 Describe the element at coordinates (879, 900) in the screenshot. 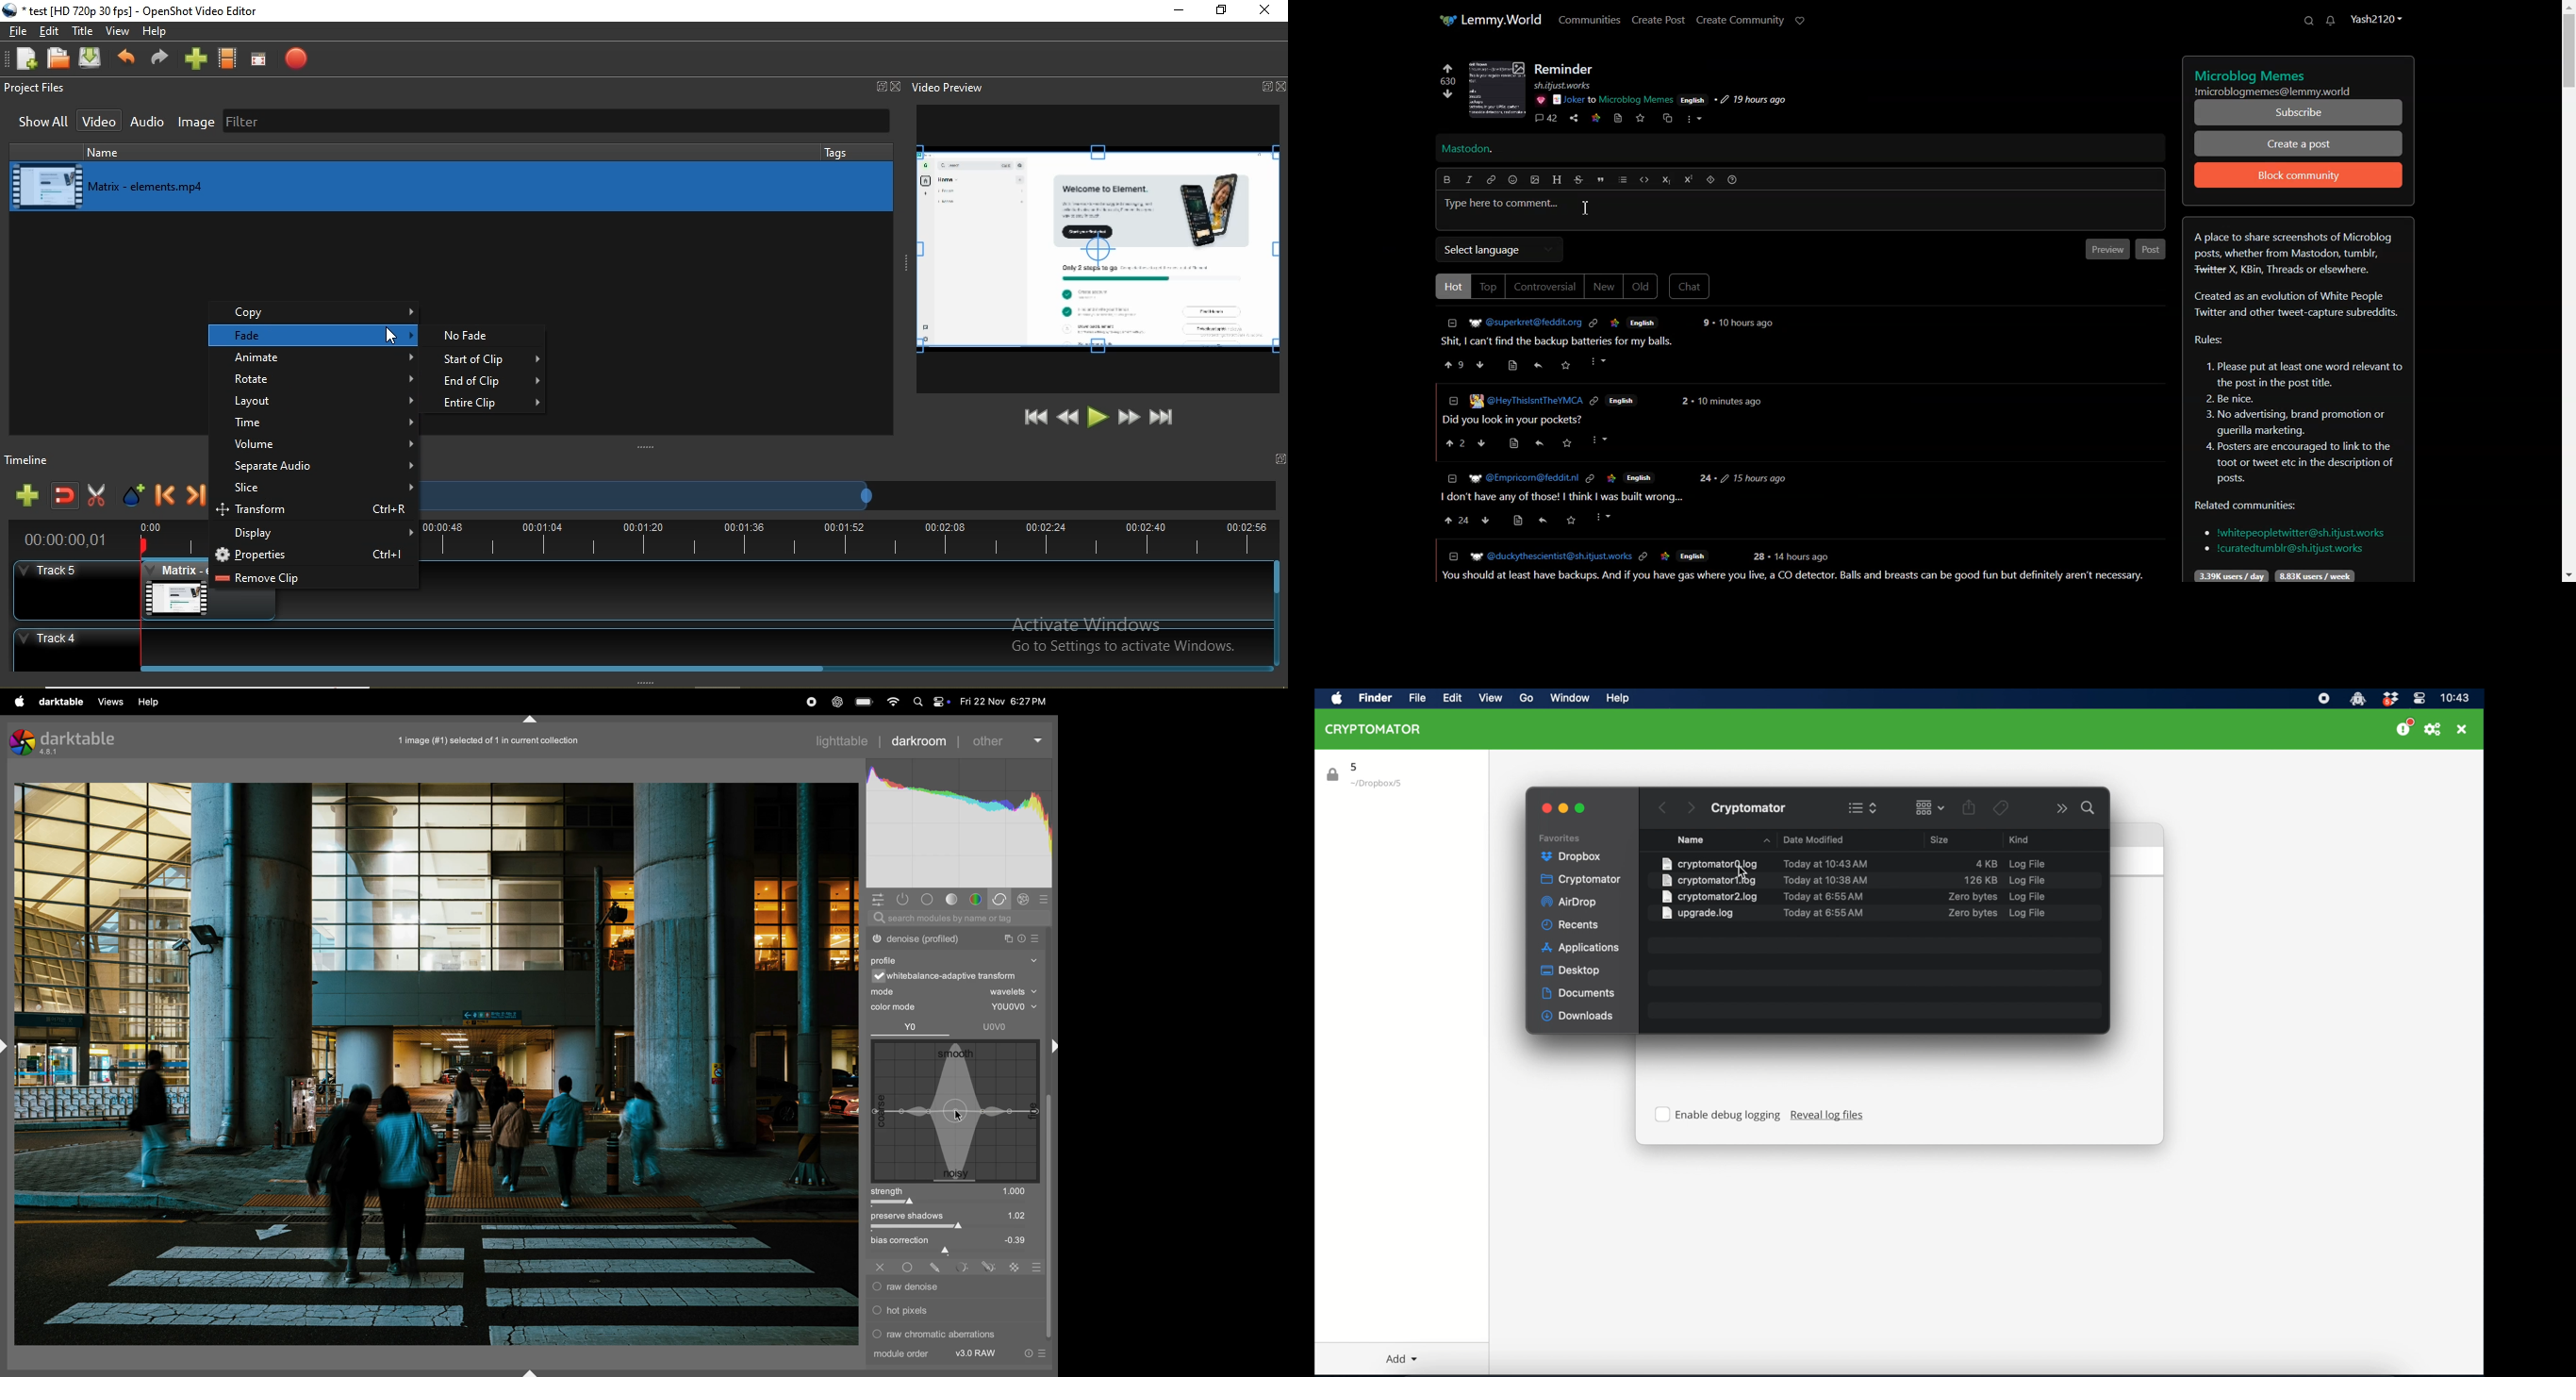

I see `quick acess panel` at that location.